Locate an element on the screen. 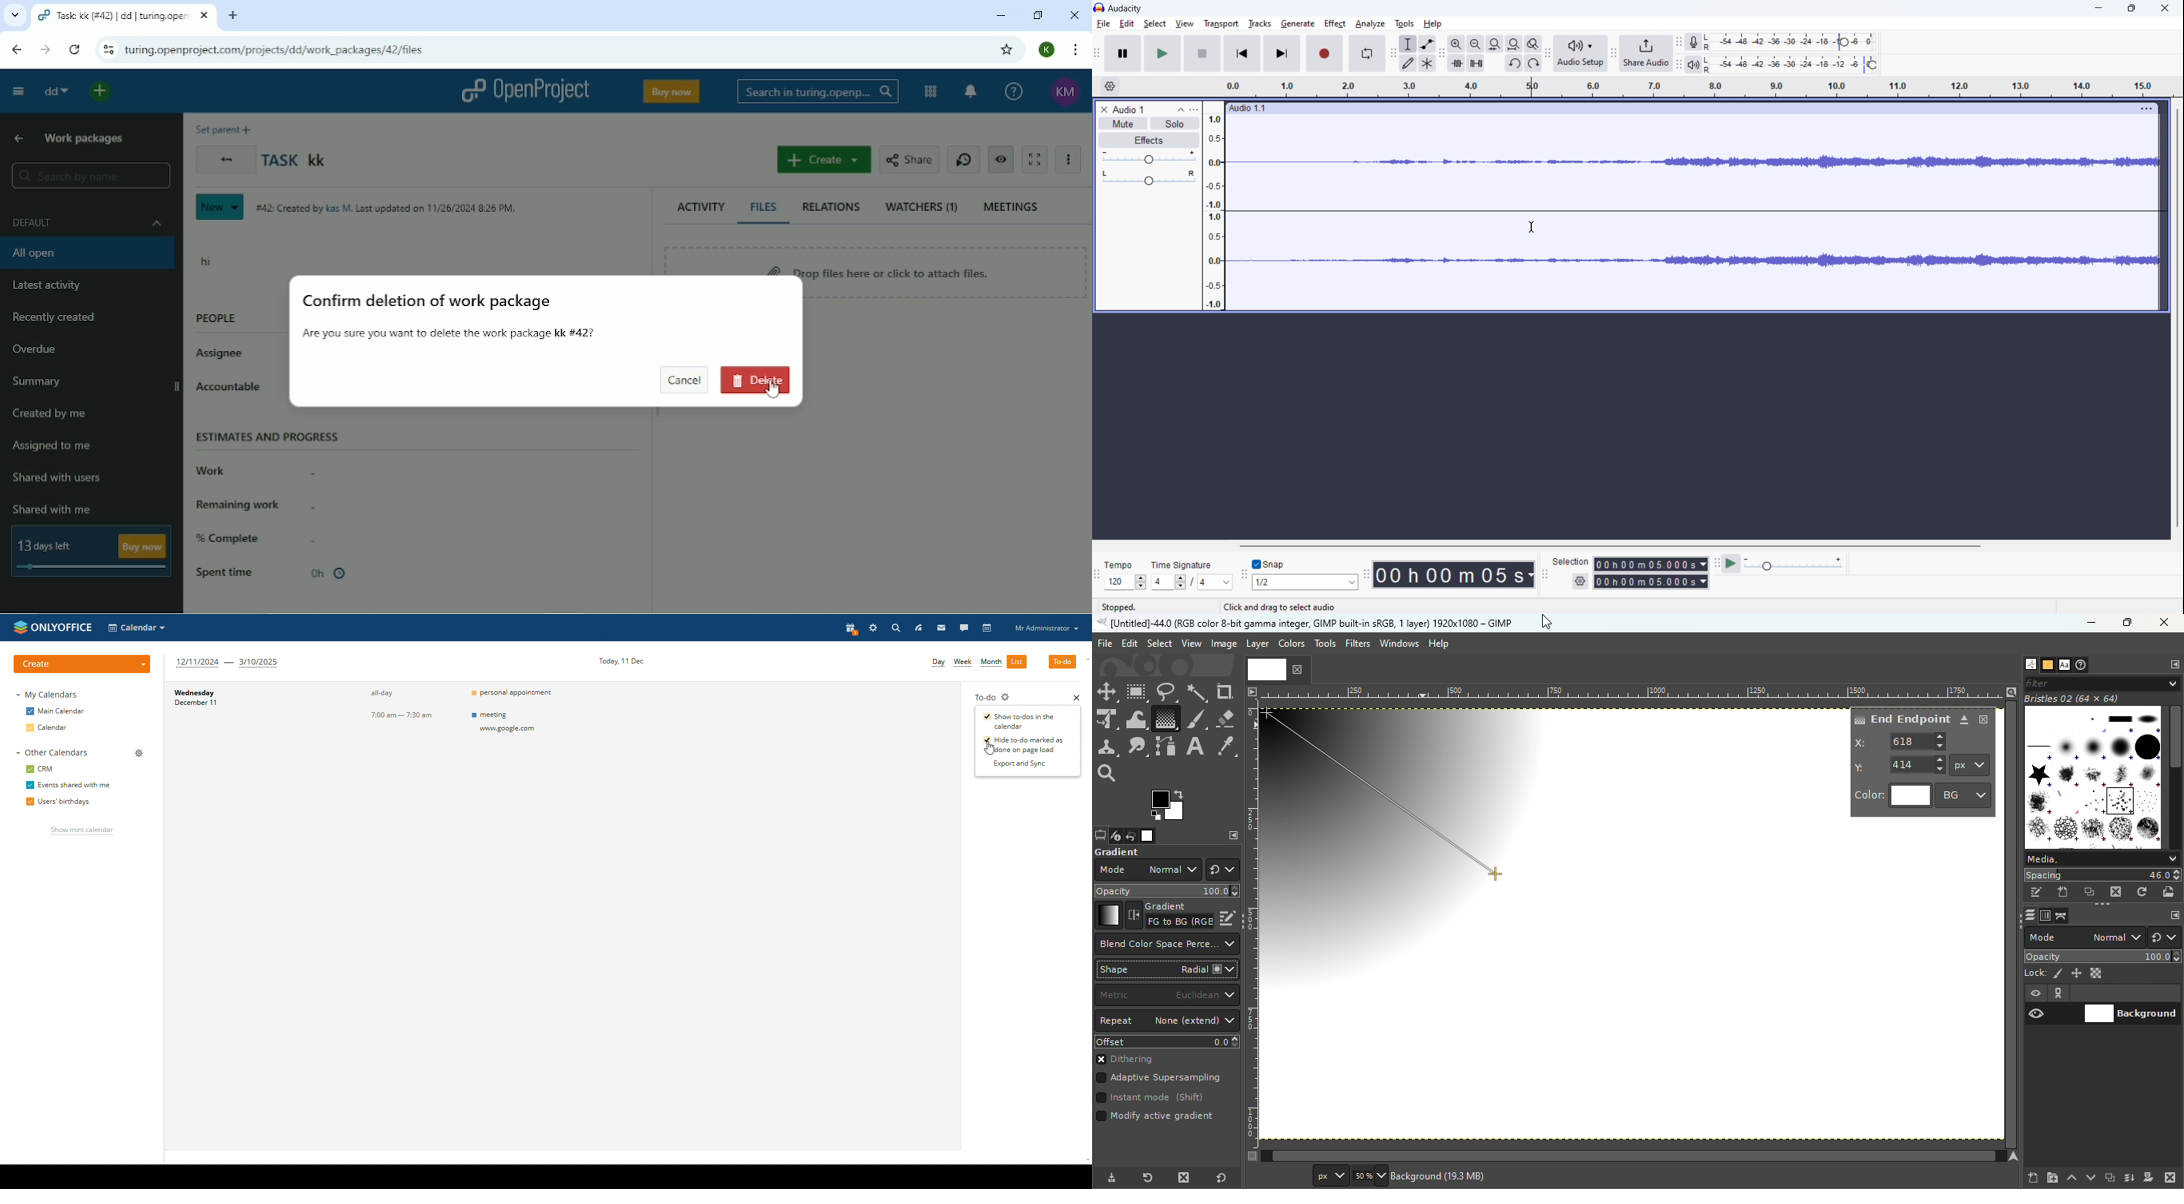  Delete this brush is located at coordinates (2117, 891).